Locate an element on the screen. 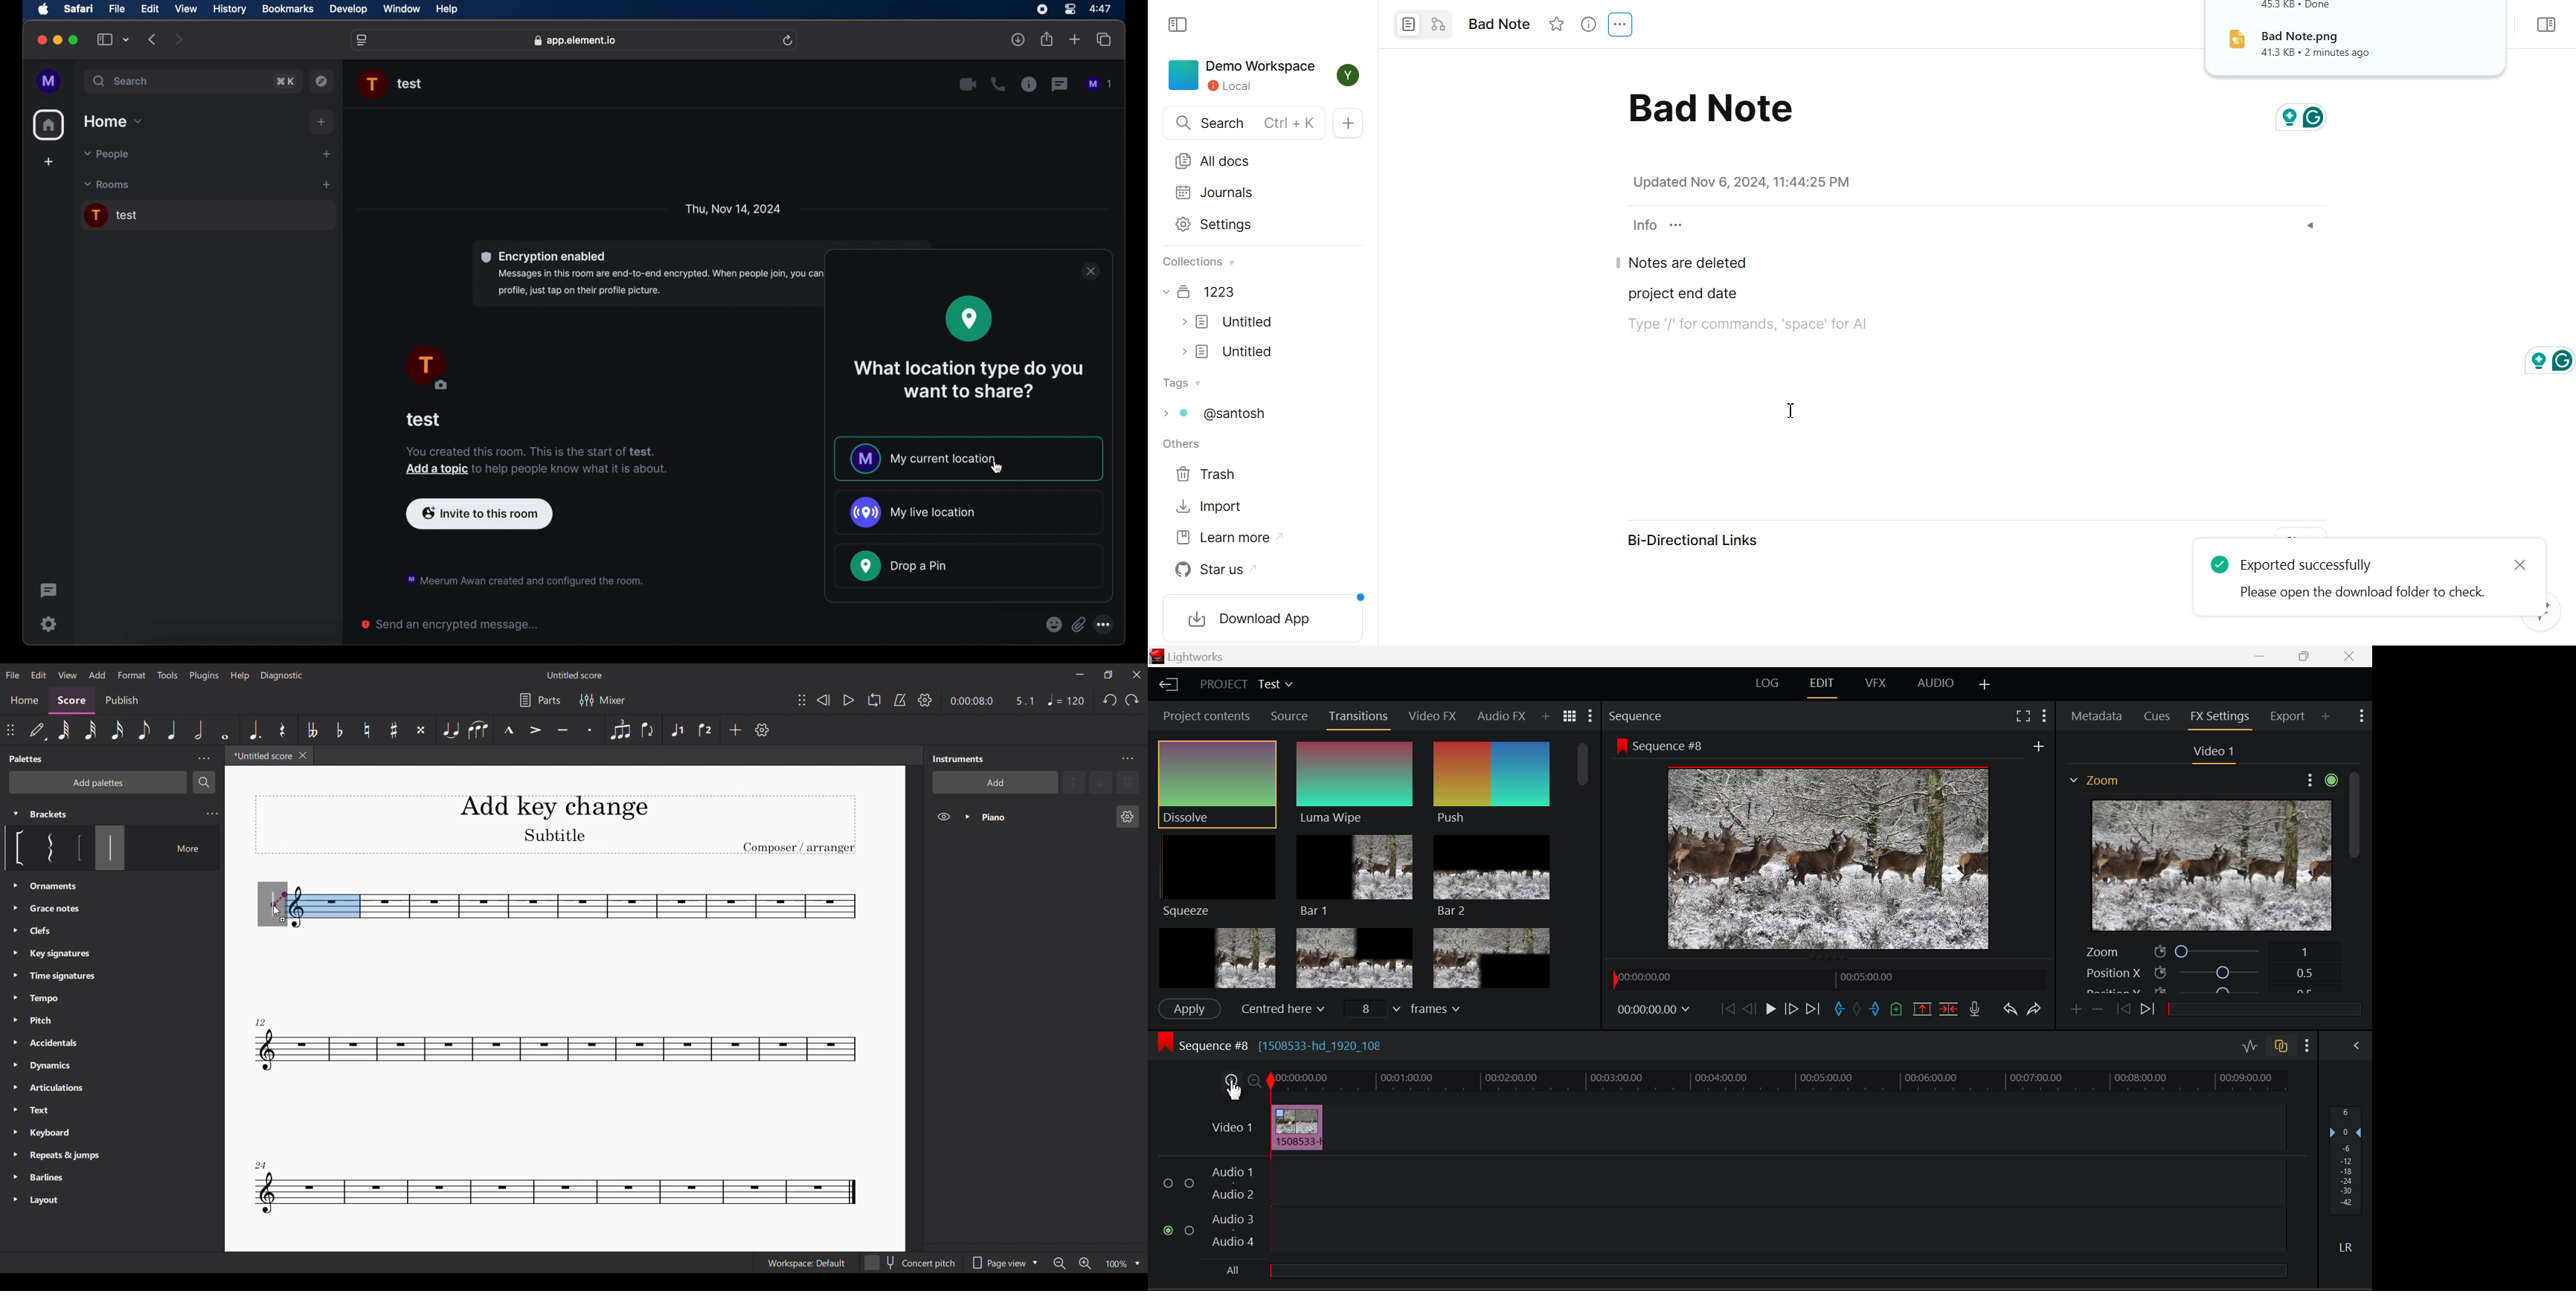 This screenshot has height=1316, width=2576. Source is located at coordinates (1286, 716).